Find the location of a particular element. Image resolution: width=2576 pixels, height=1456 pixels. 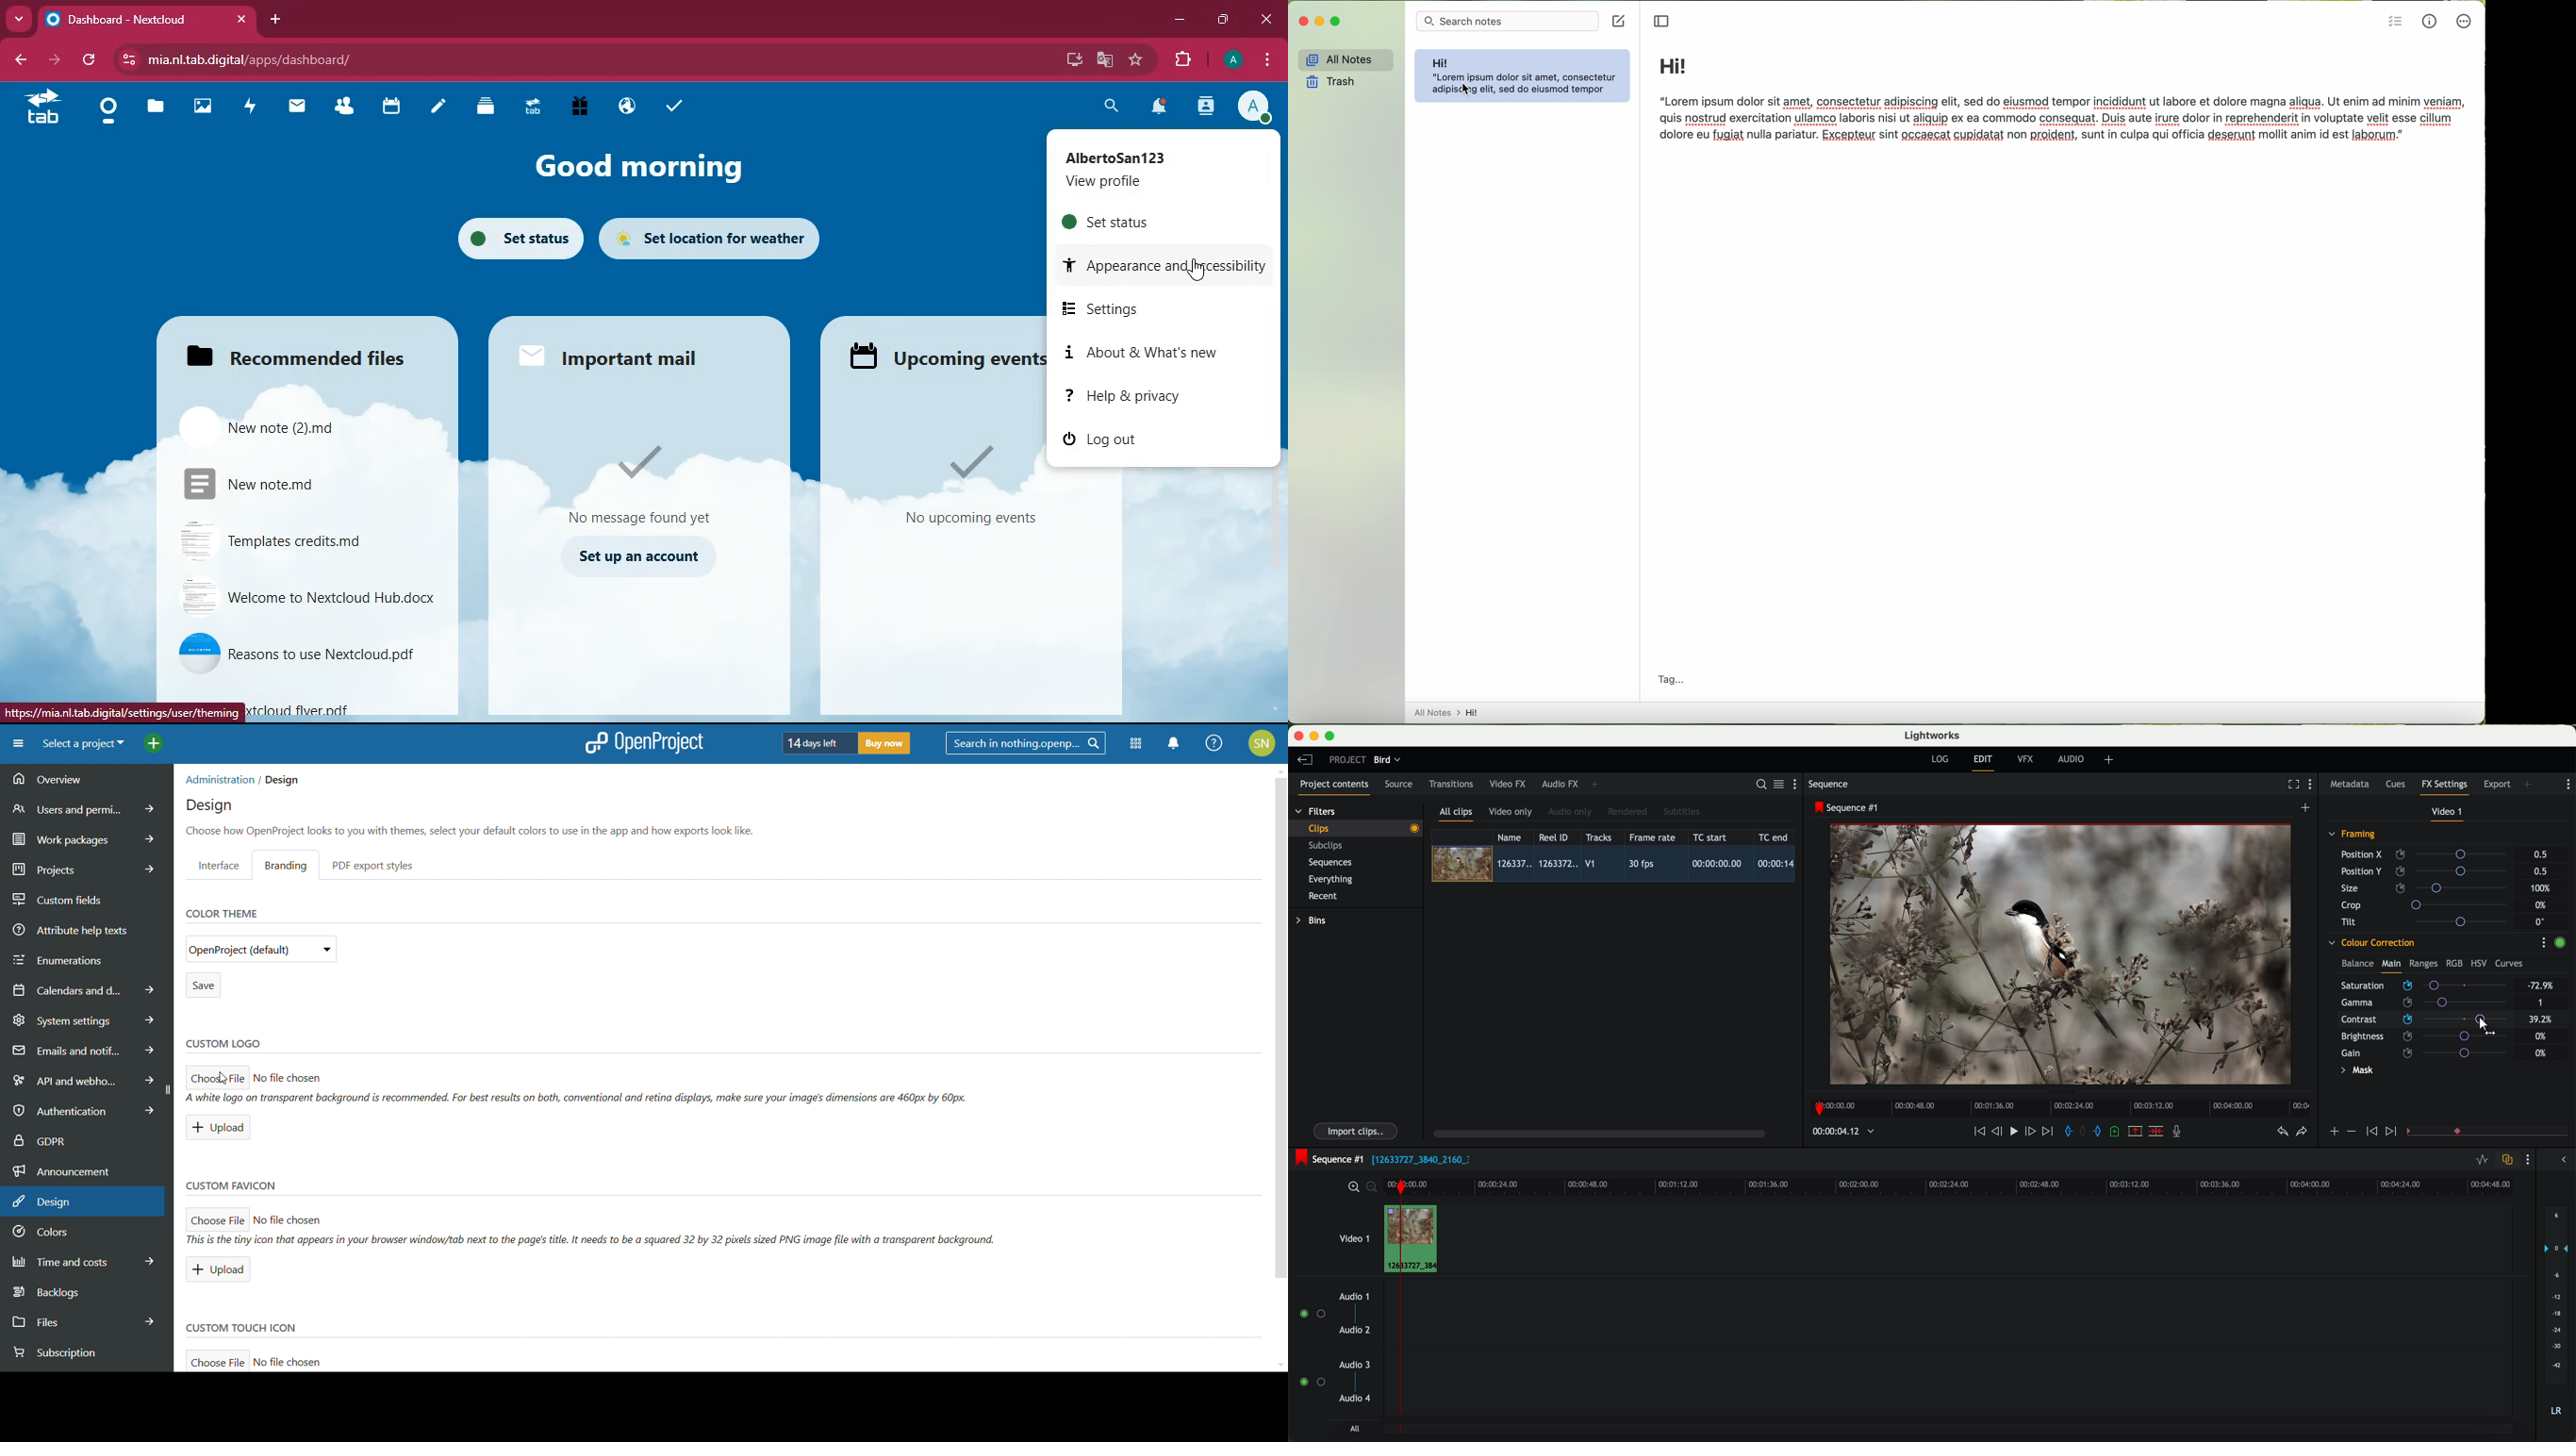

position X is located at coordinates (2428, 854).